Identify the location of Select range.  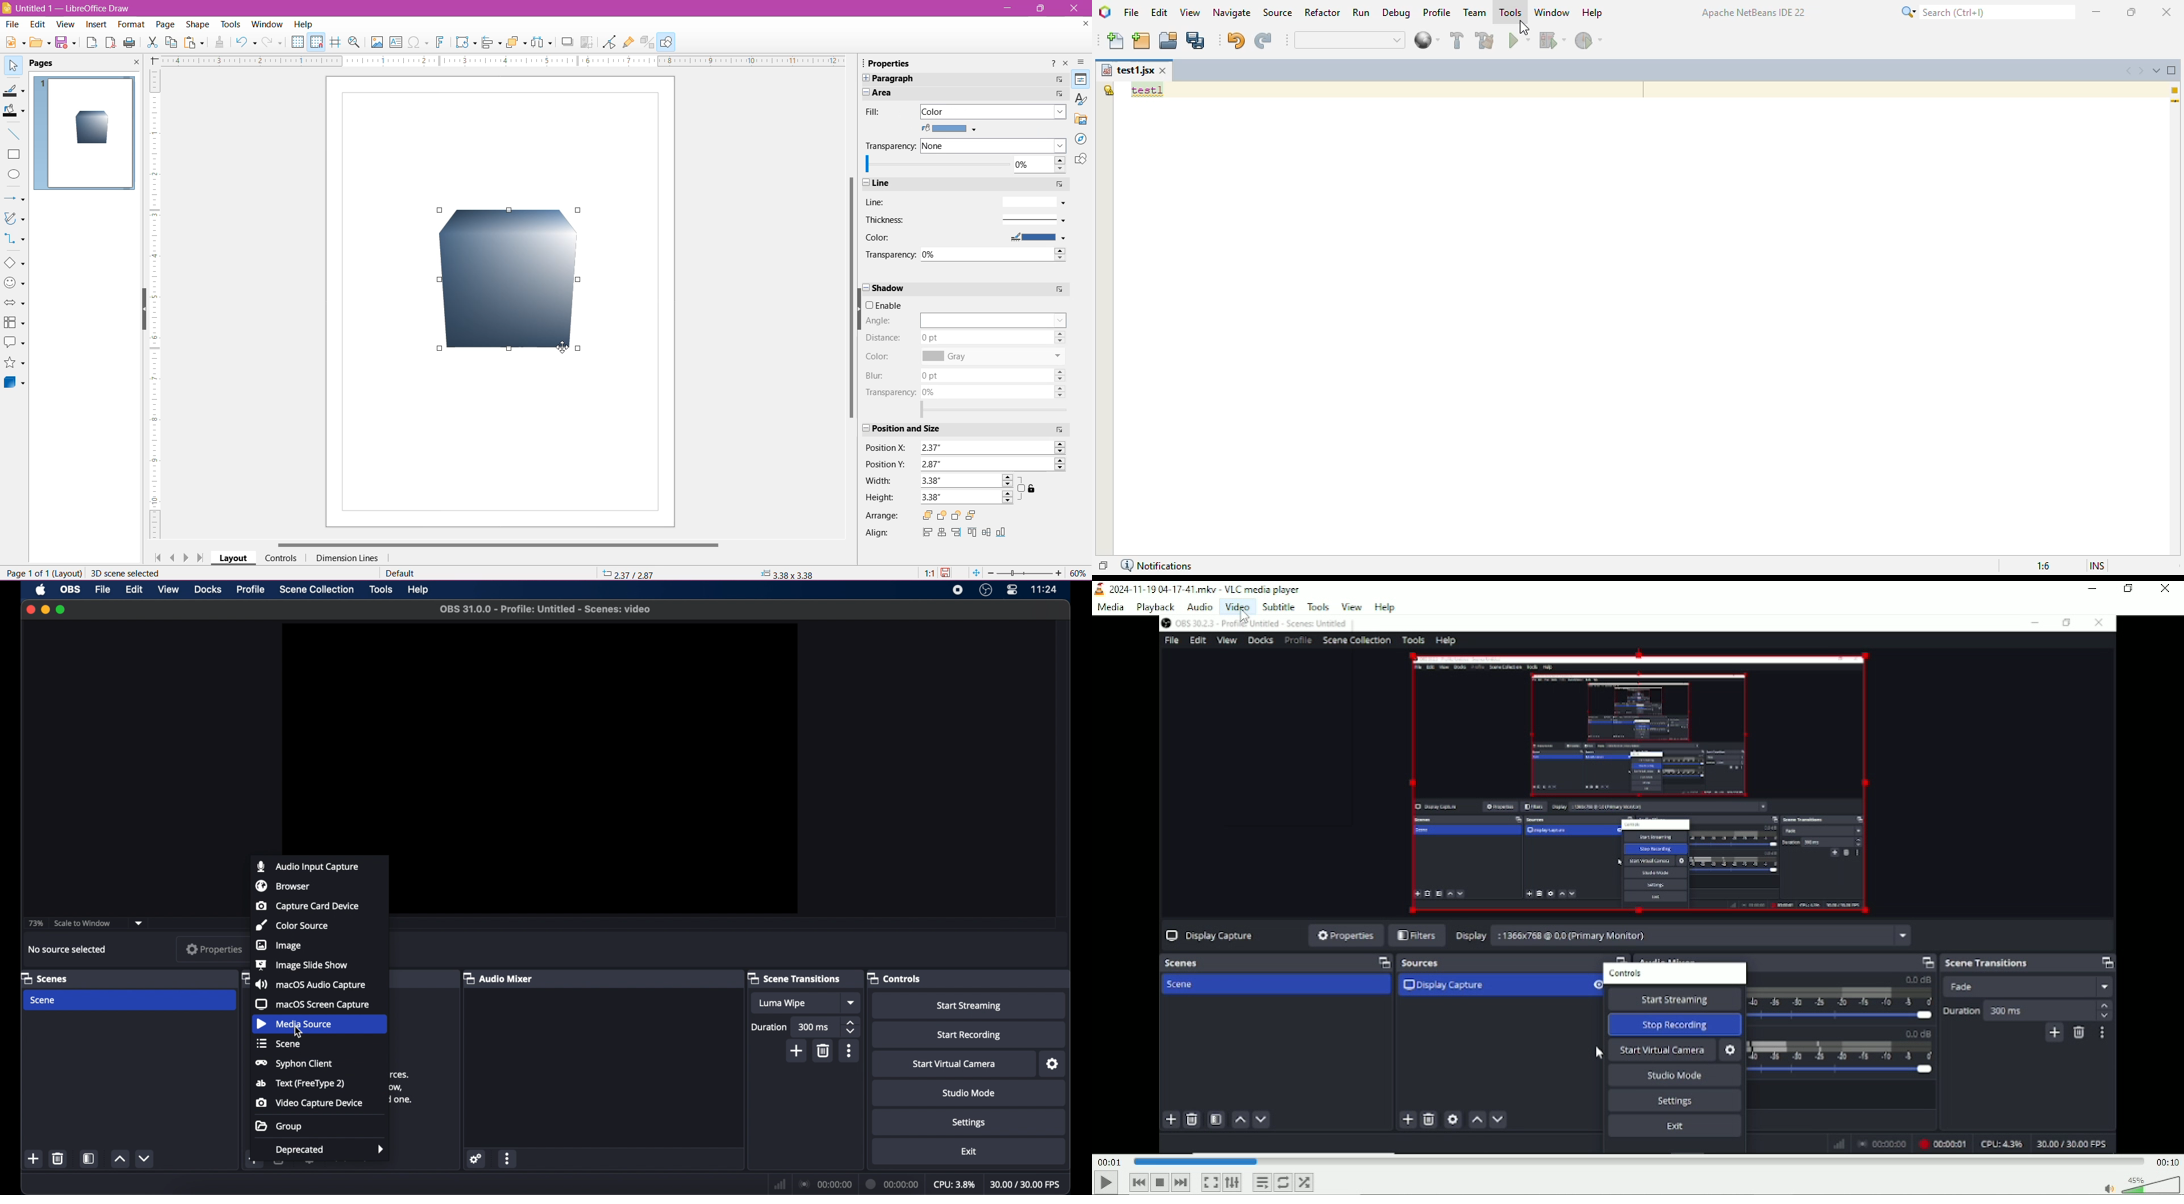
(996, 410).